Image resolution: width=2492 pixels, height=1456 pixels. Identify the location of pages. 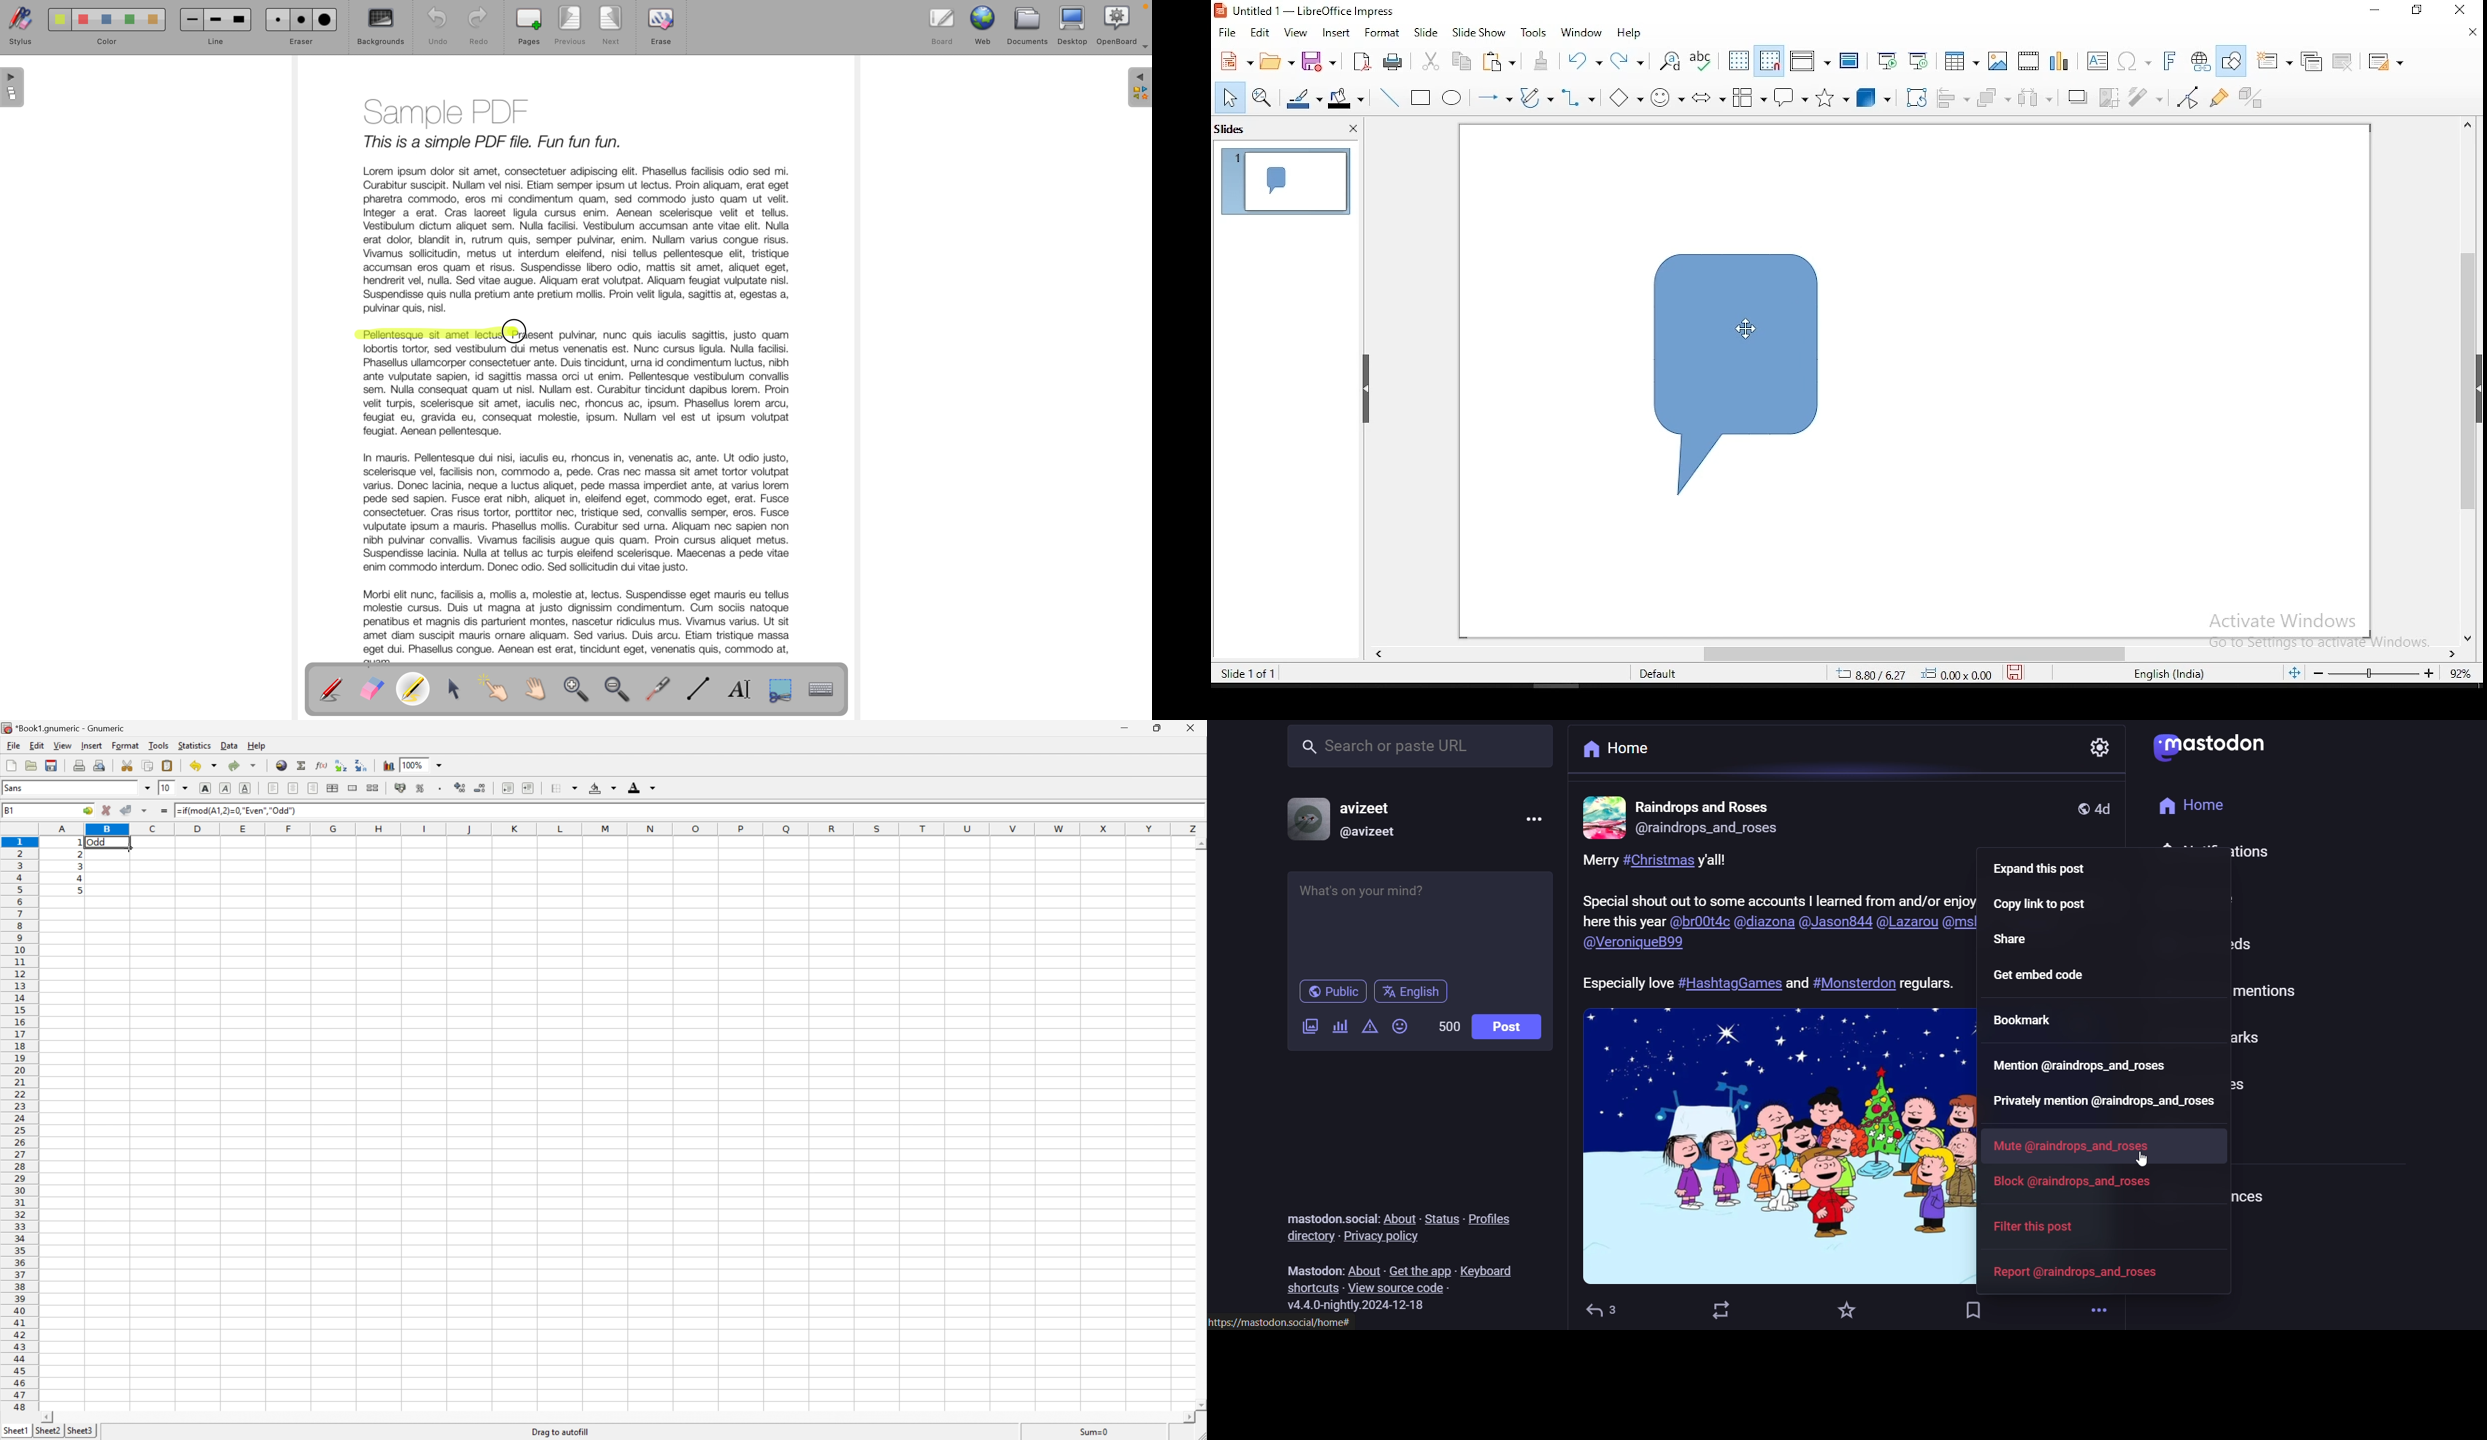
(14, 89).